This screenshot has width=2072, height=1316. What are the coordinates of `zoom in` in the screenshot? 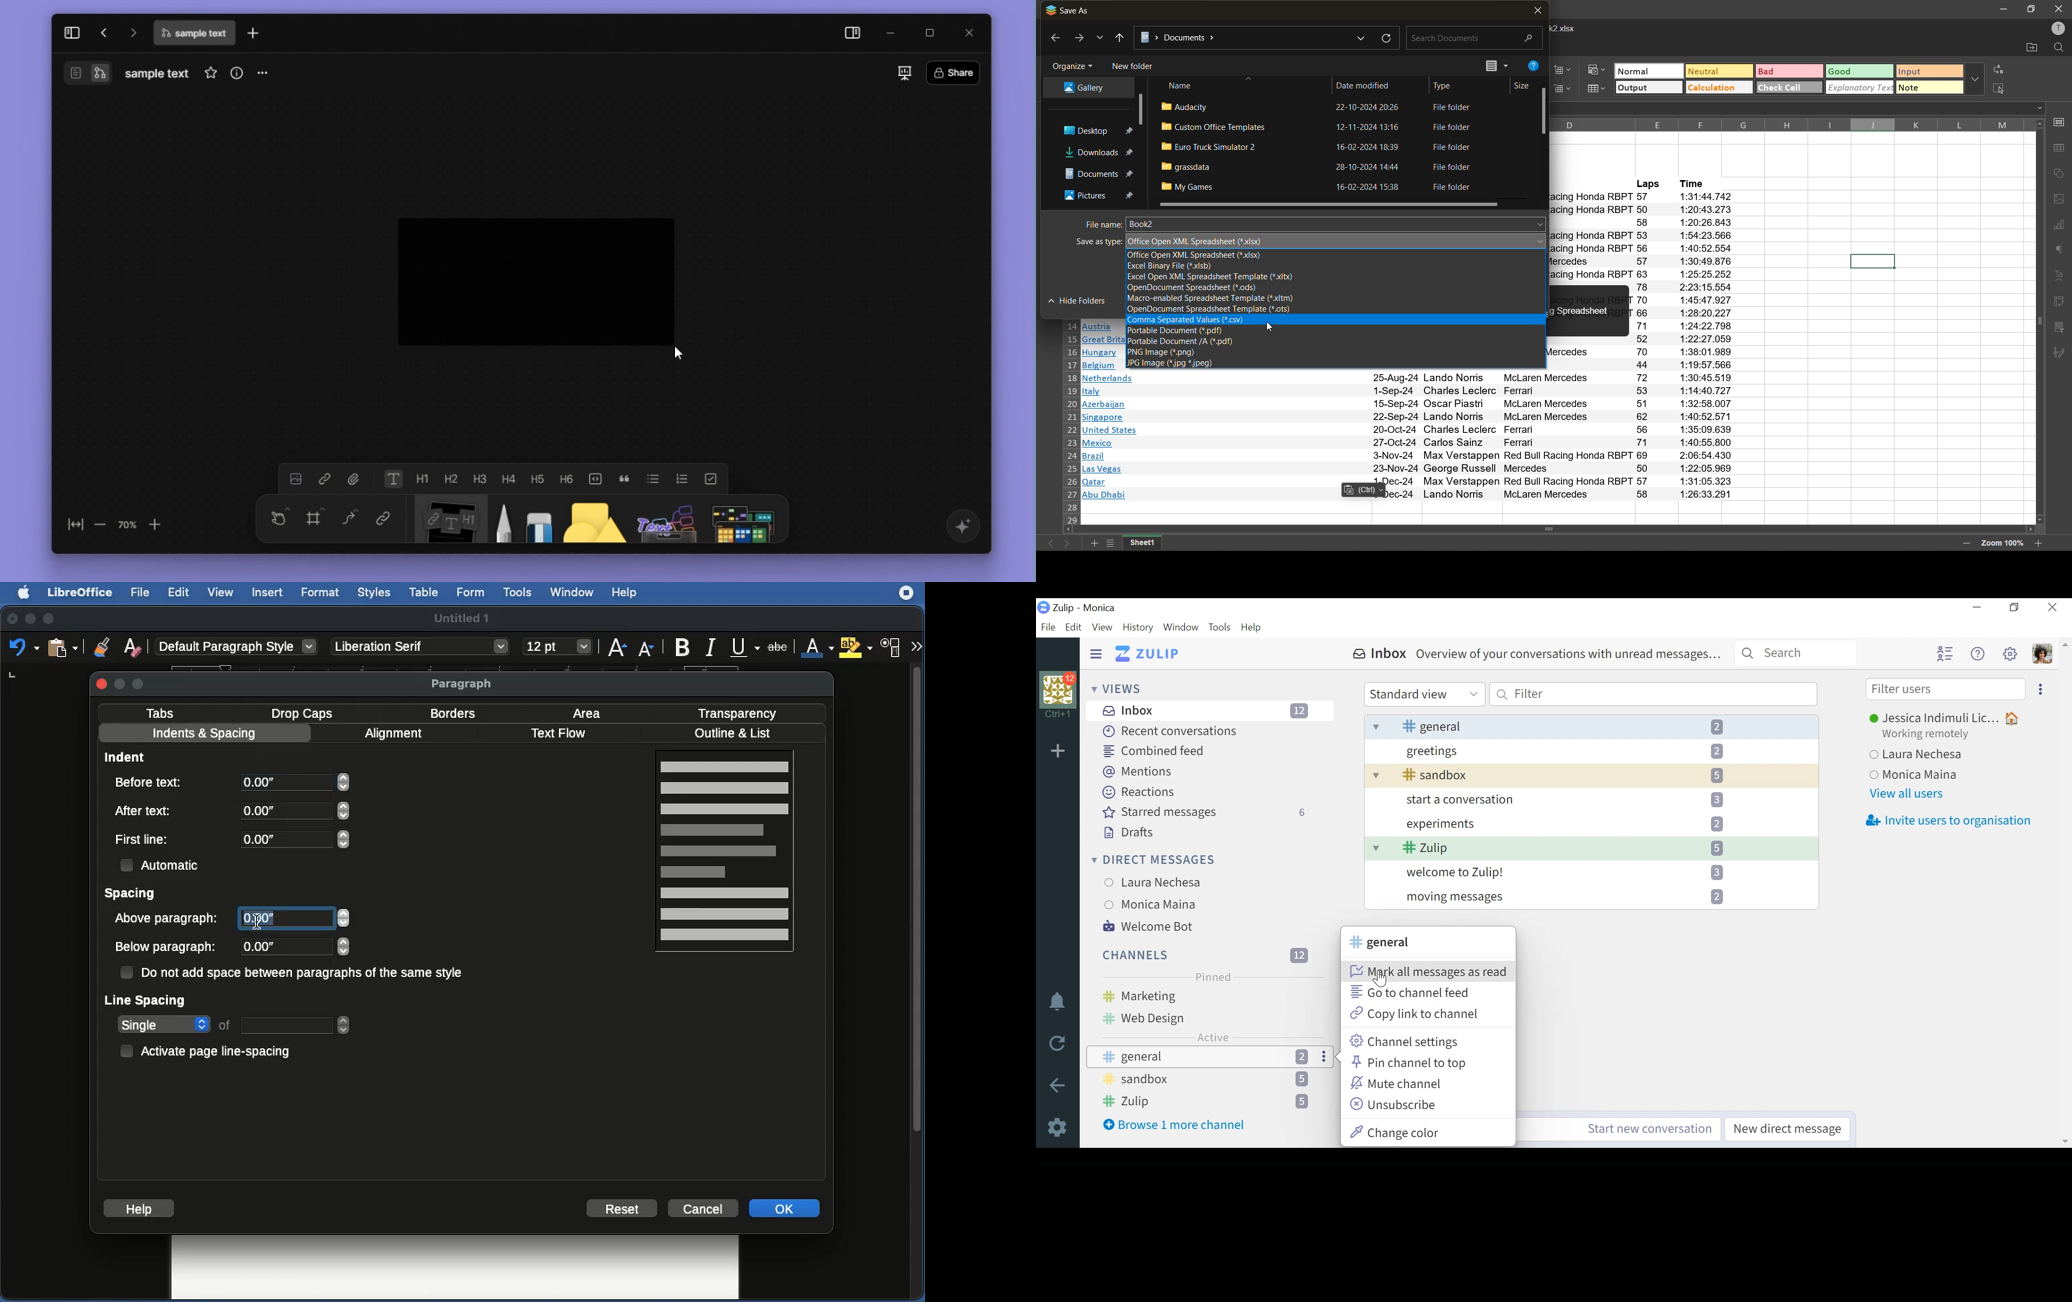 It's located at (2041, 544).